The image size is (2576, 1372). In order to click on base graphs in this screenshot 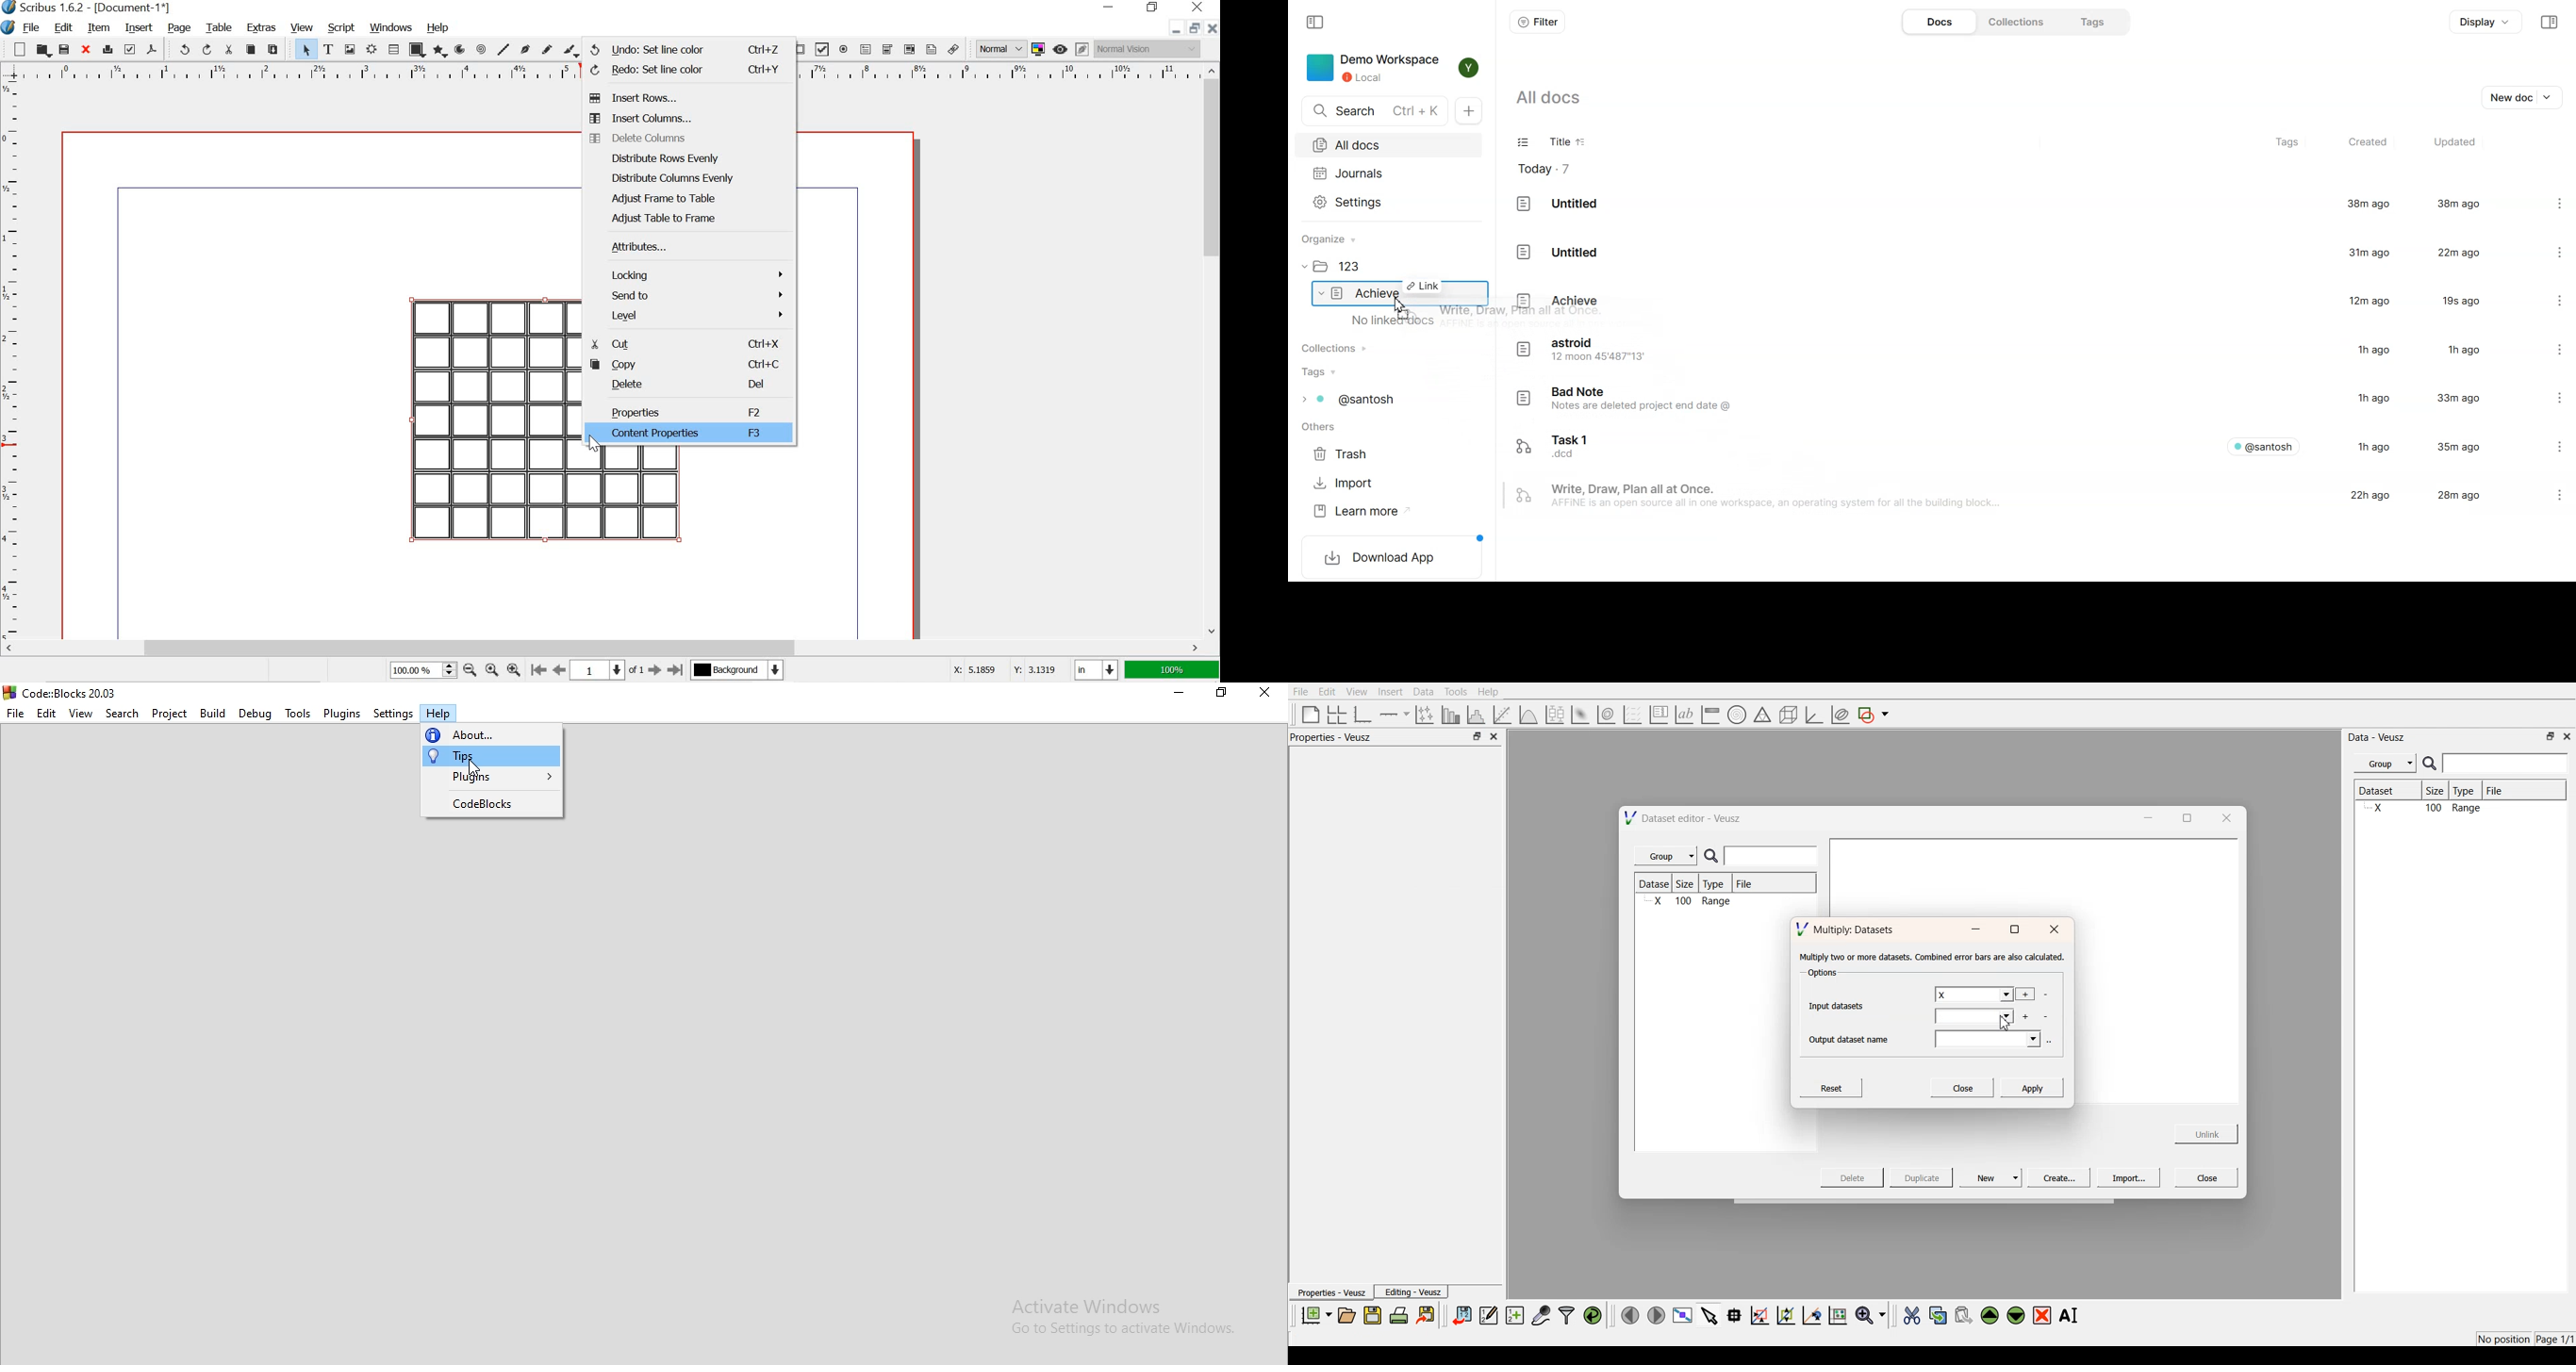, I will do `click(1364, 714)`.